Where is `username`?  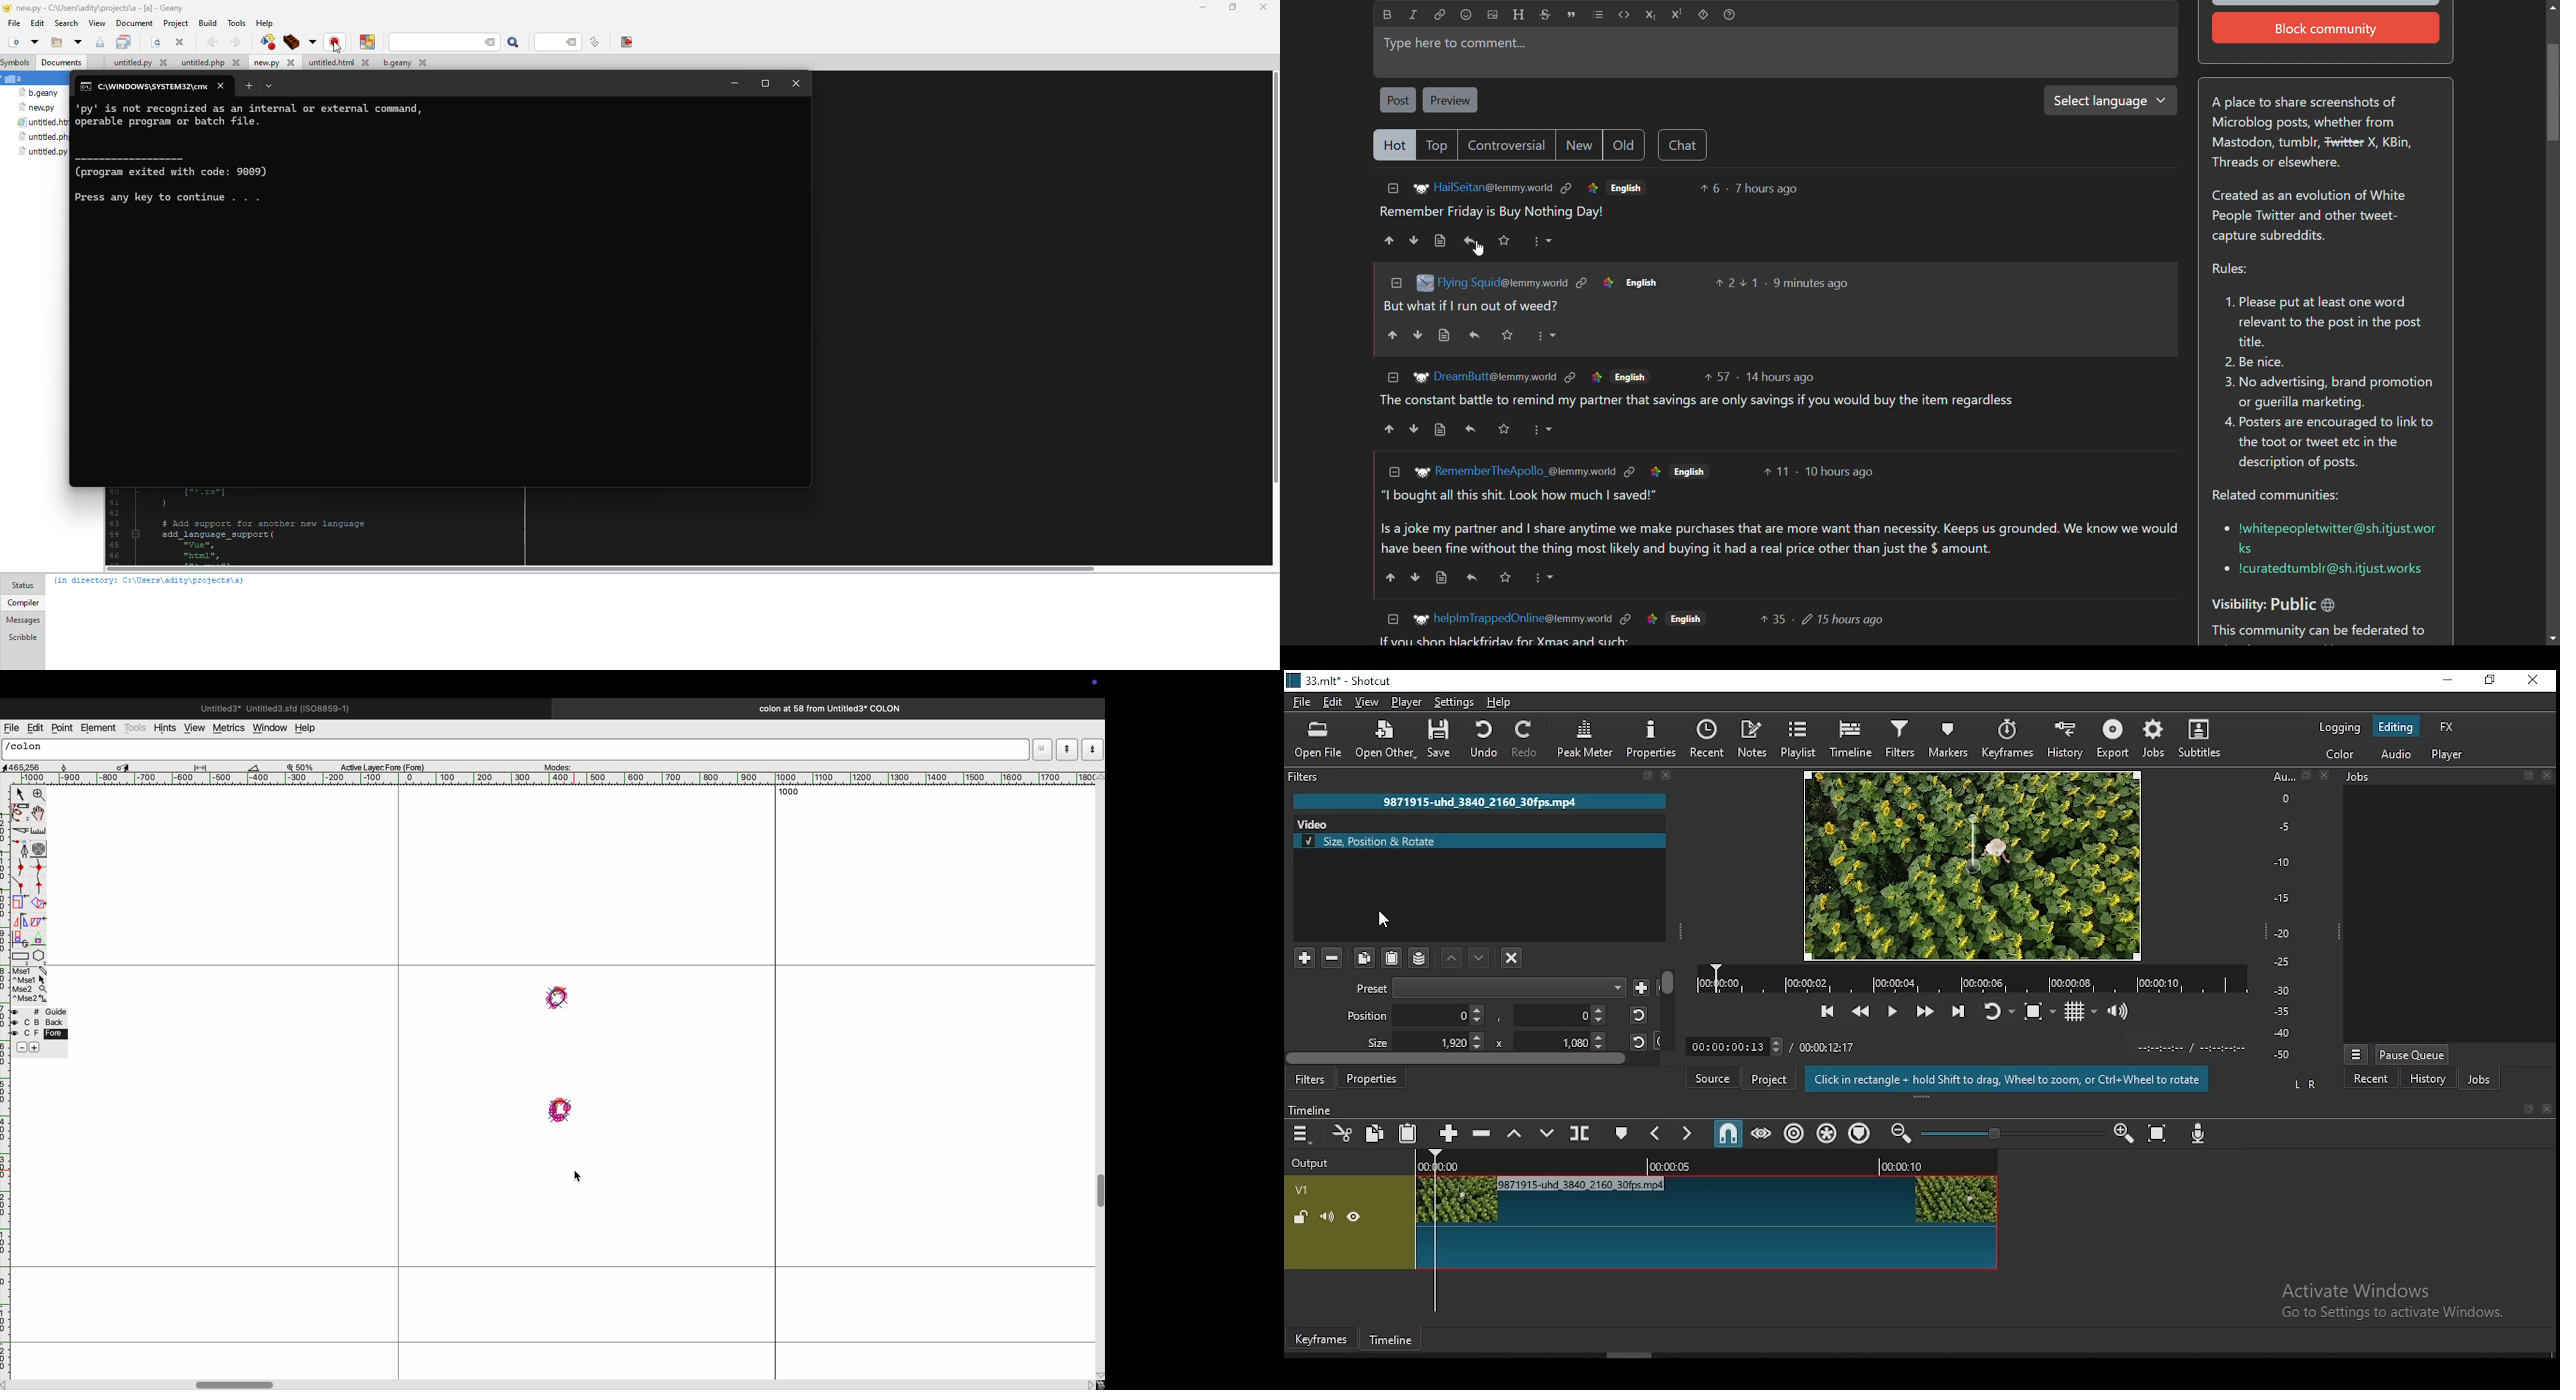
username is located at coordinates (1525, 472).